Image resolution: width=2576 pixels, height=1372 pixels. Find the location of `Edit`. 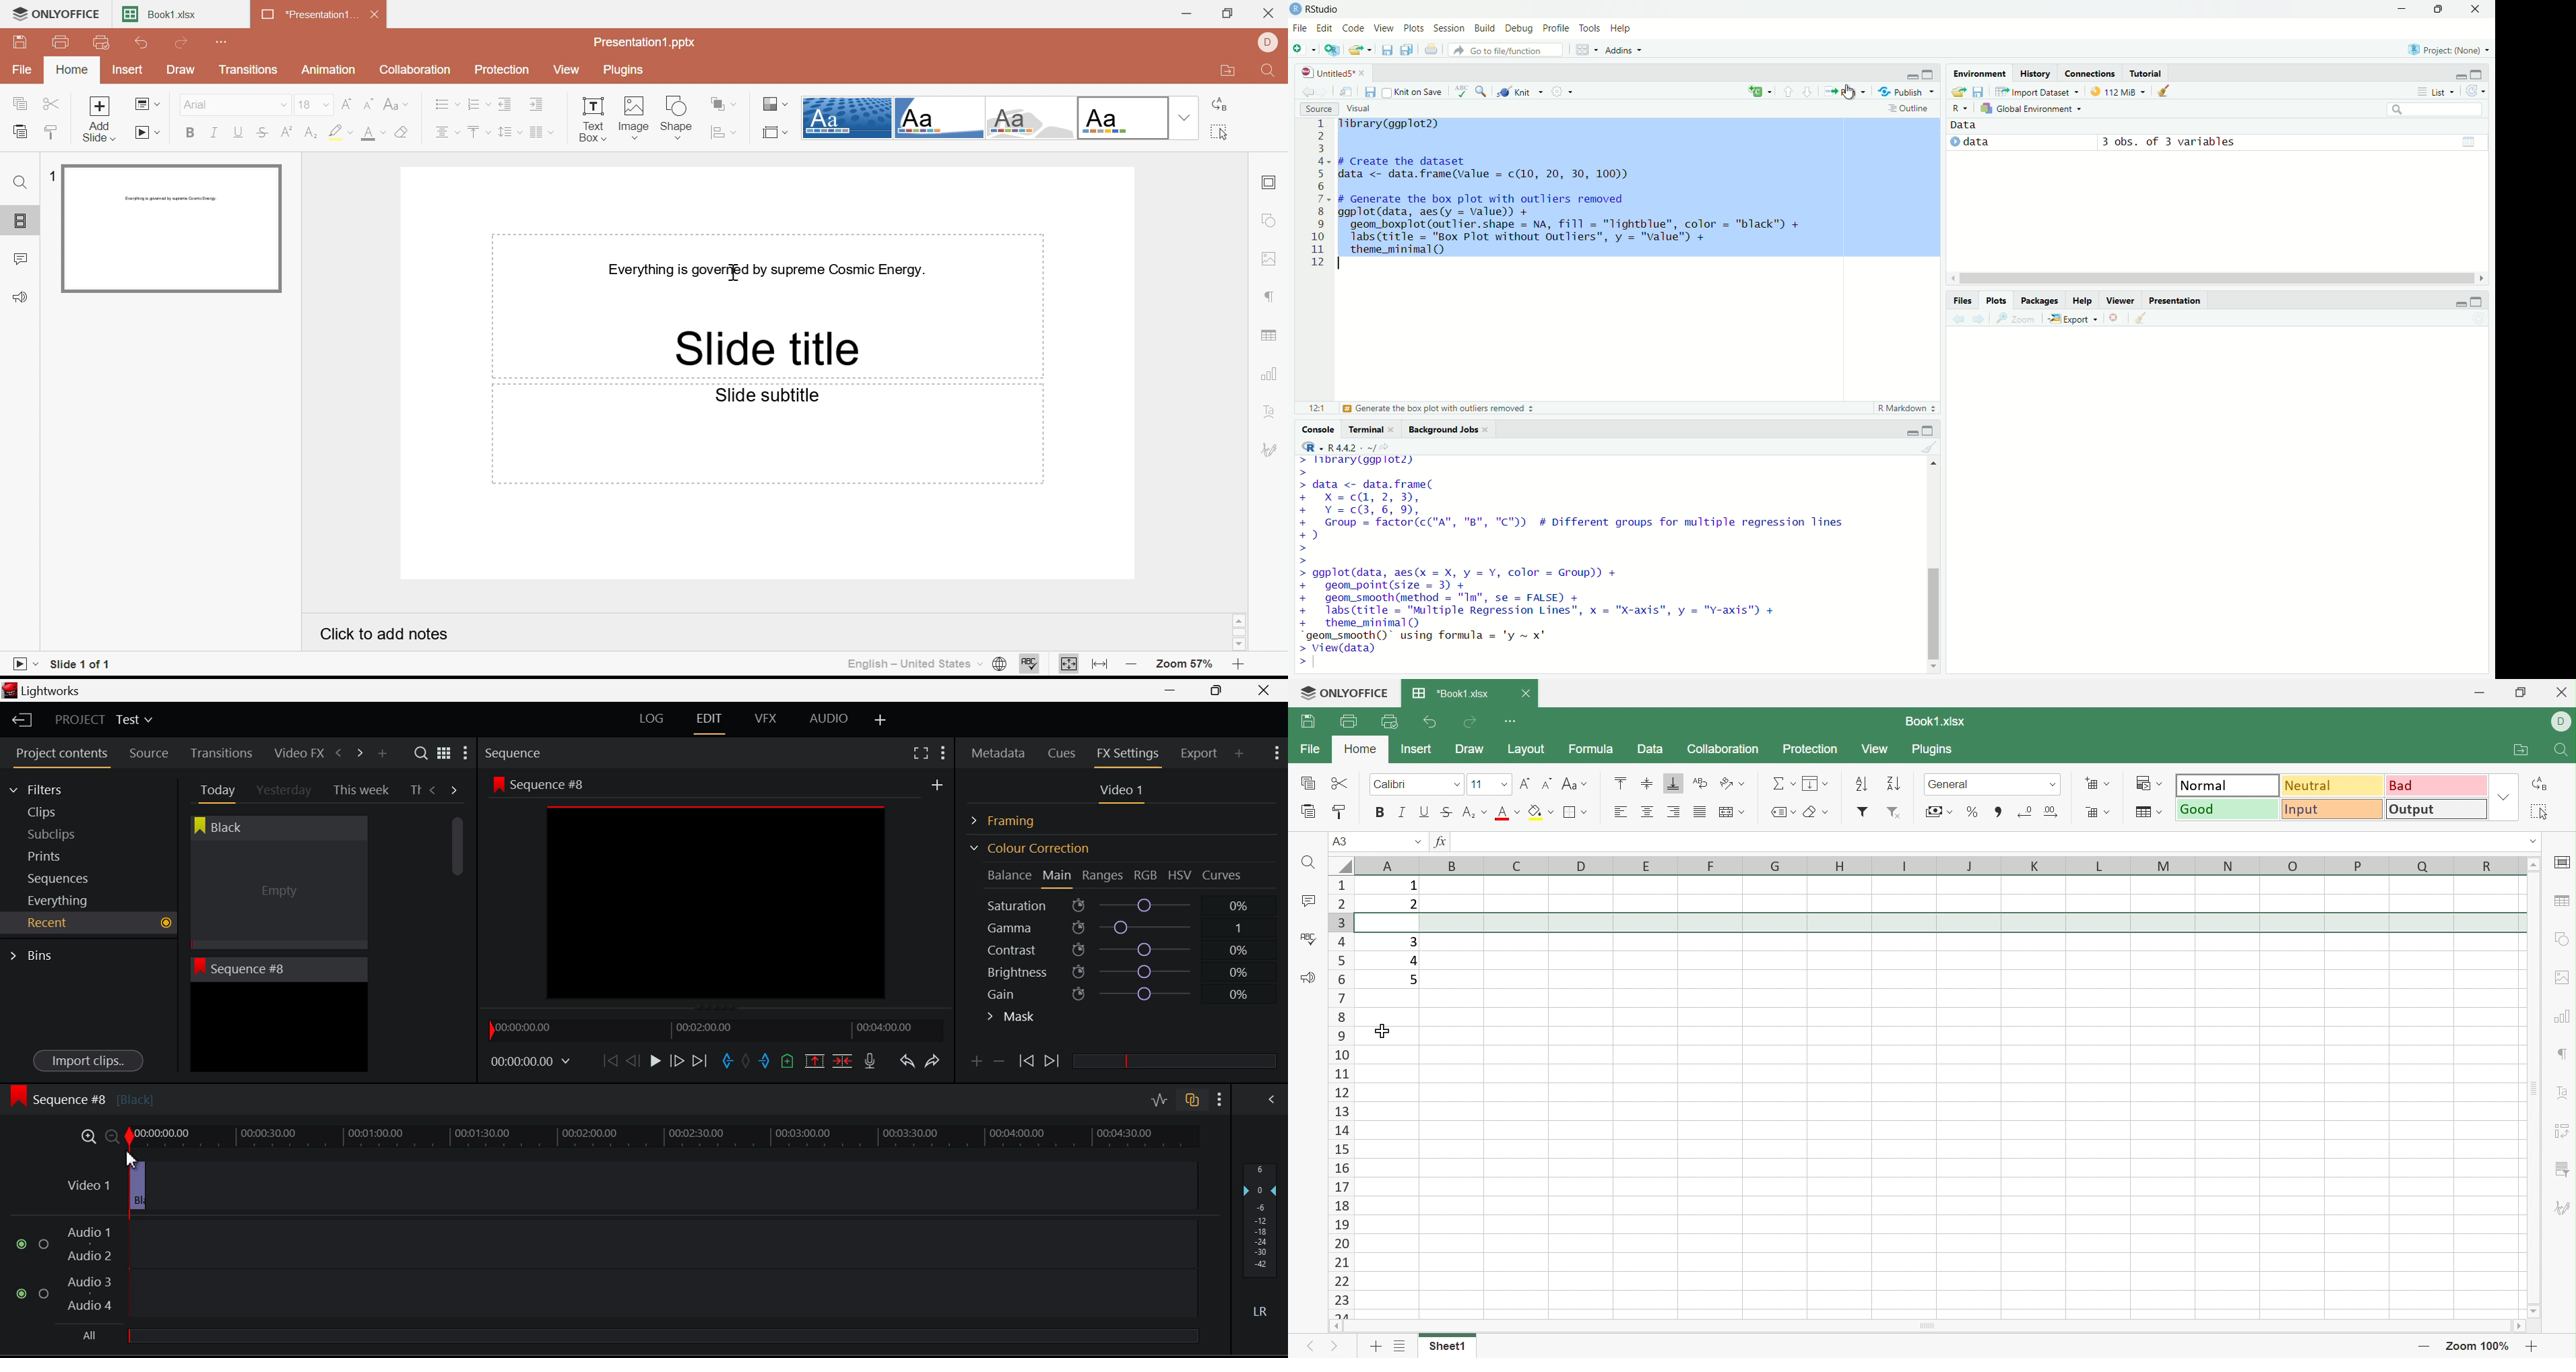

Edit is located at coordinates (1324, 28).